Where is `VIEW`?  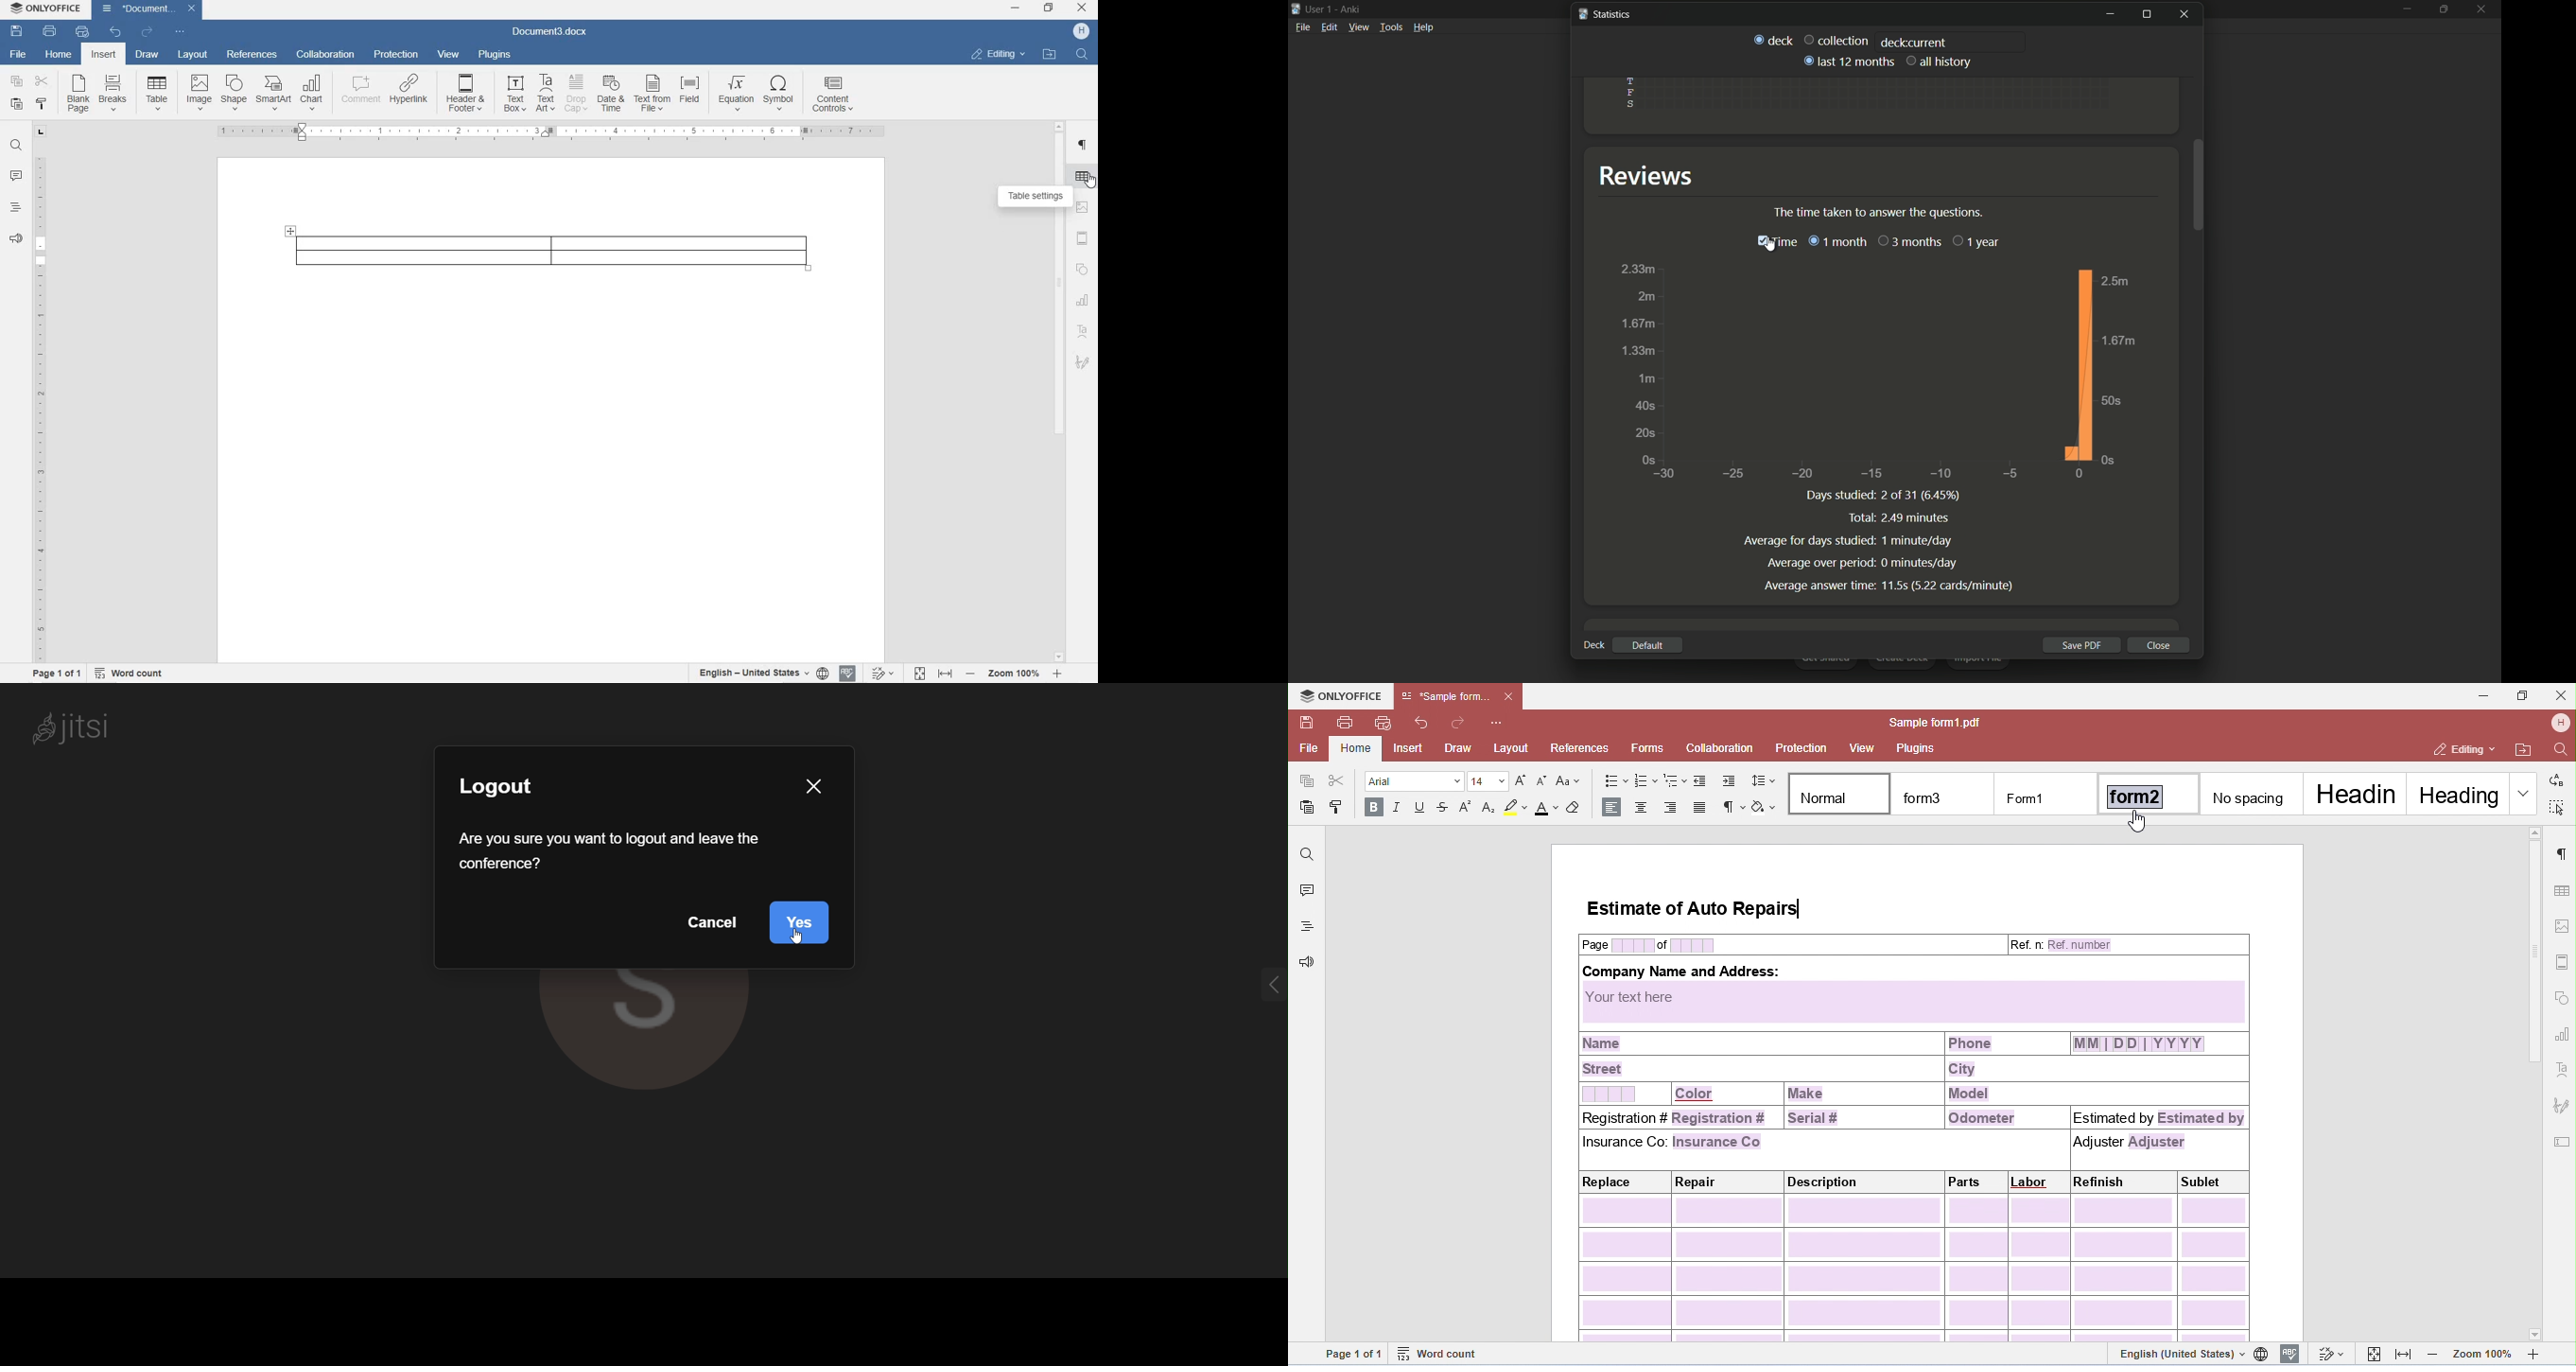 VIEW is located at coordinates (449, 54).